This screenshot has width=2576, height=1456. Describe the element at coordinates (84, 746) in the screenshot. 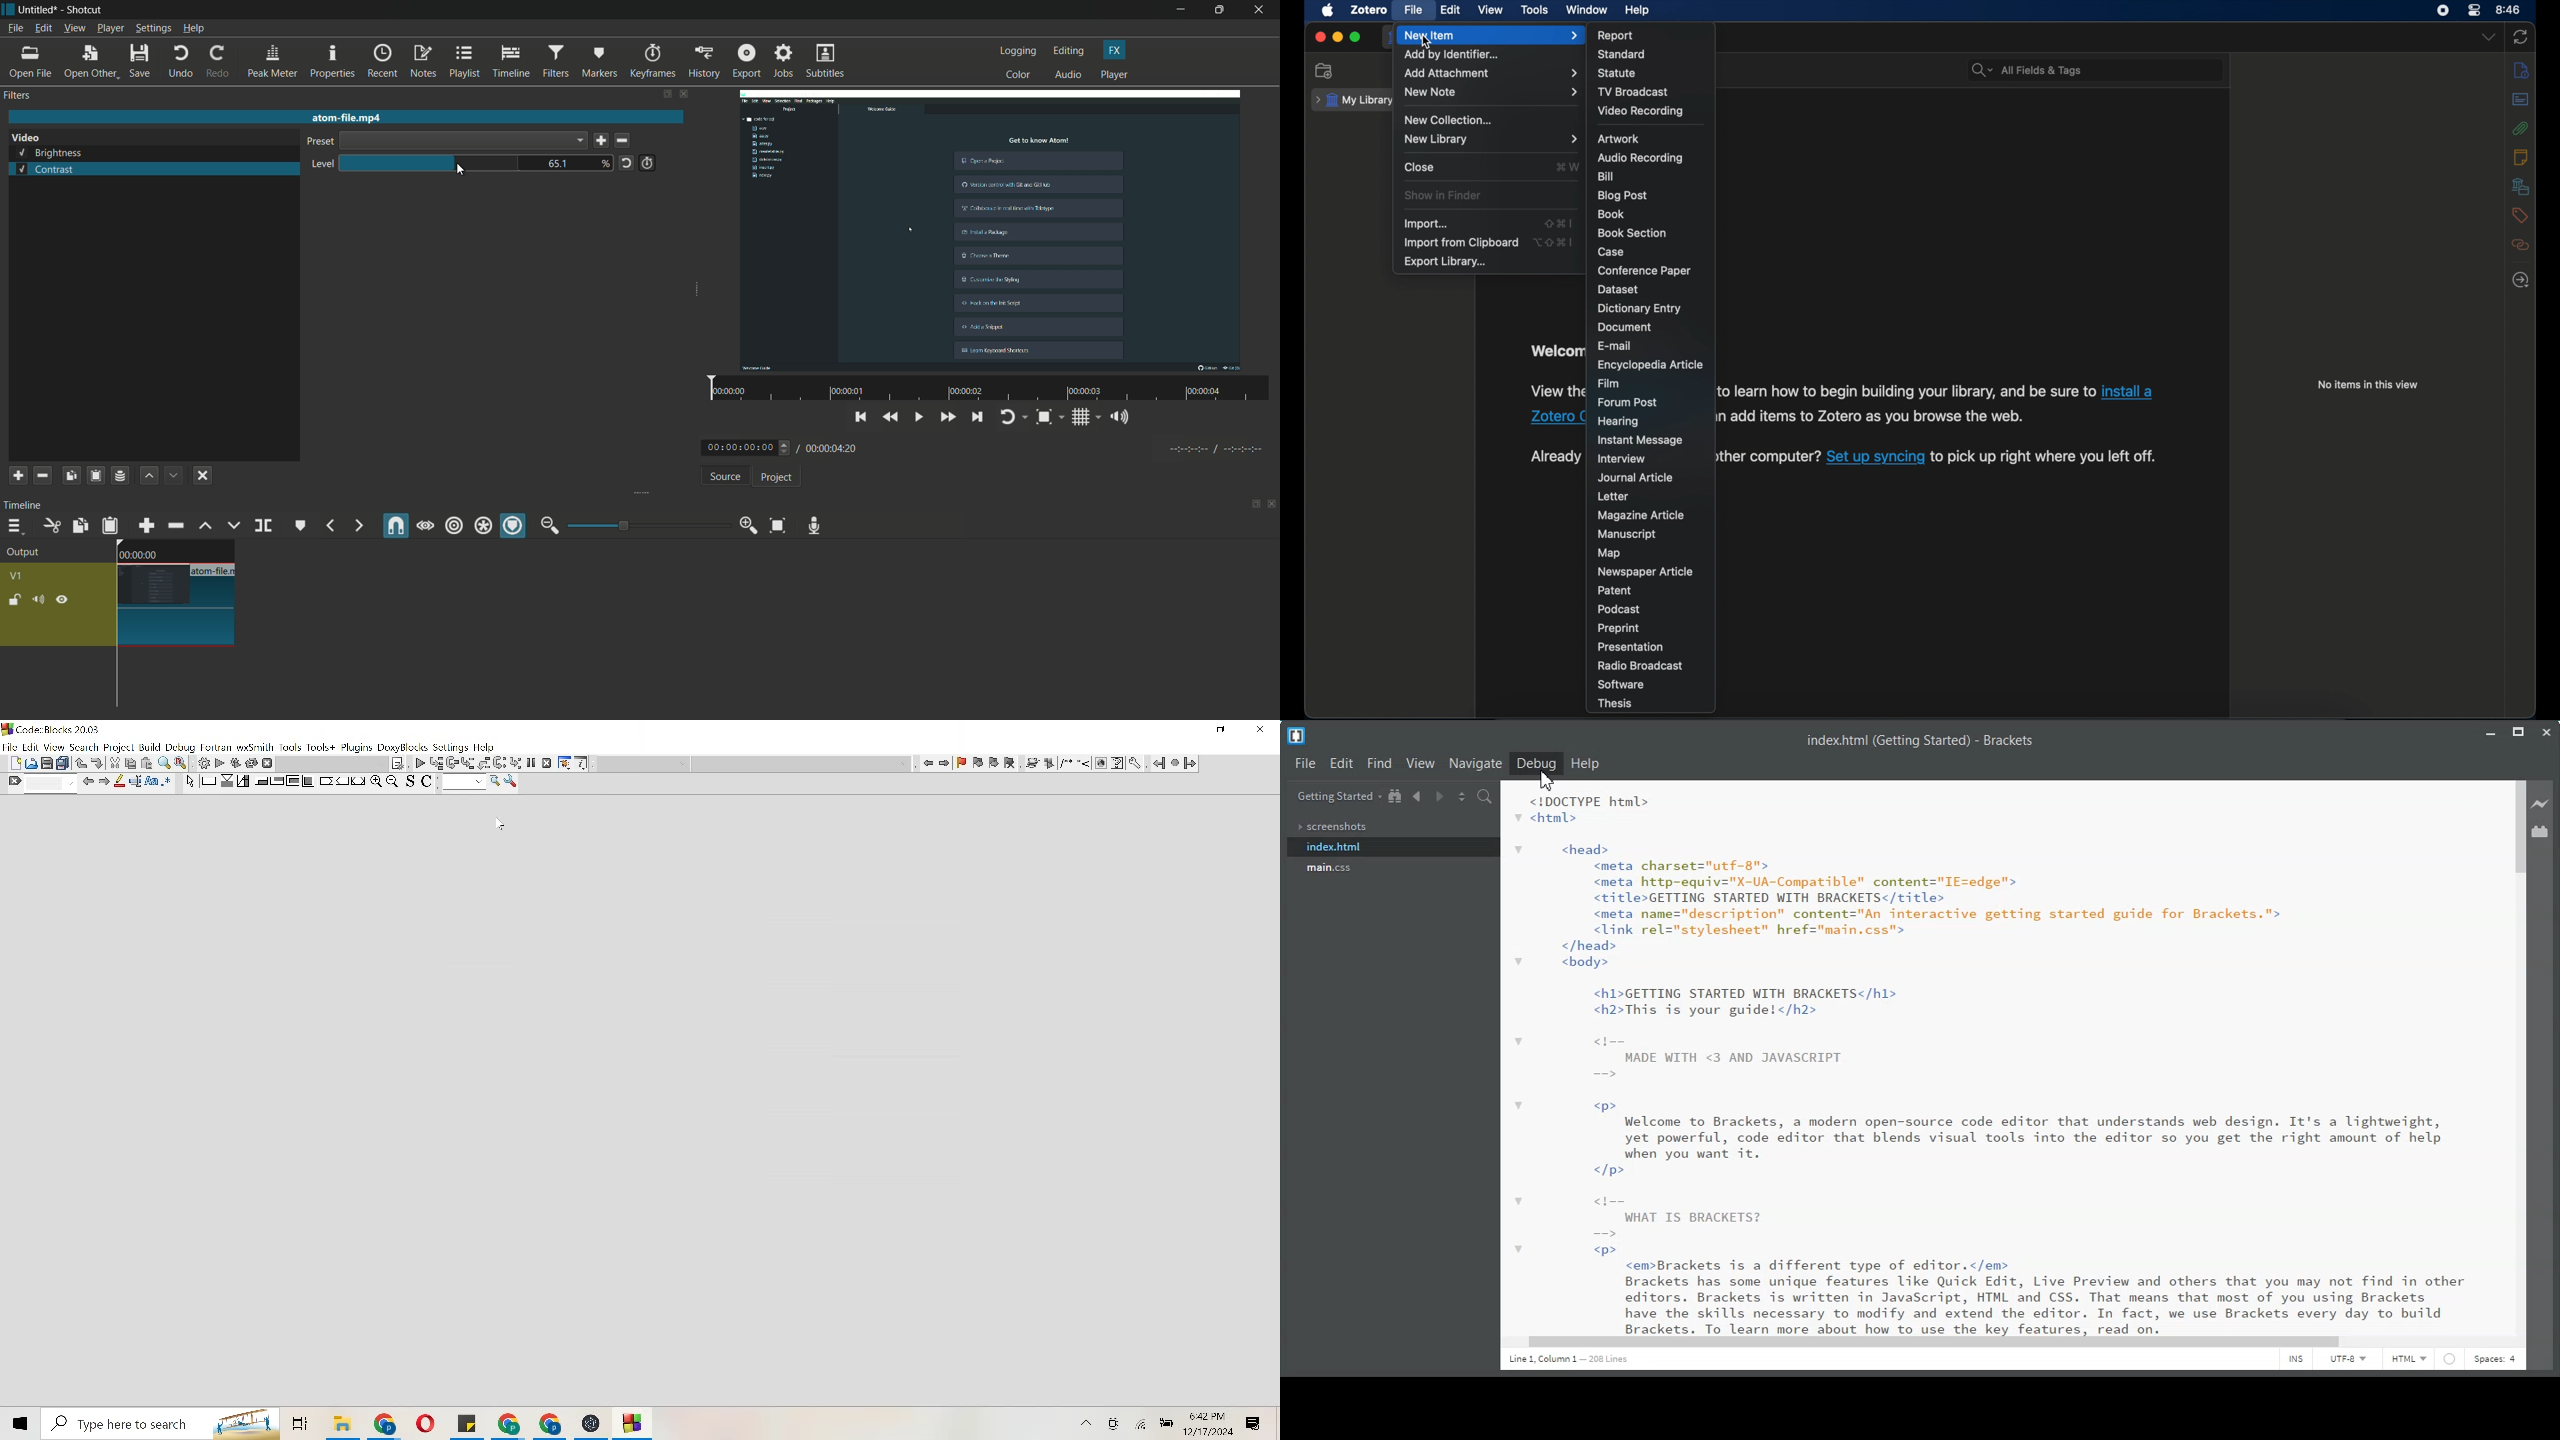

I see `Search` at that location.